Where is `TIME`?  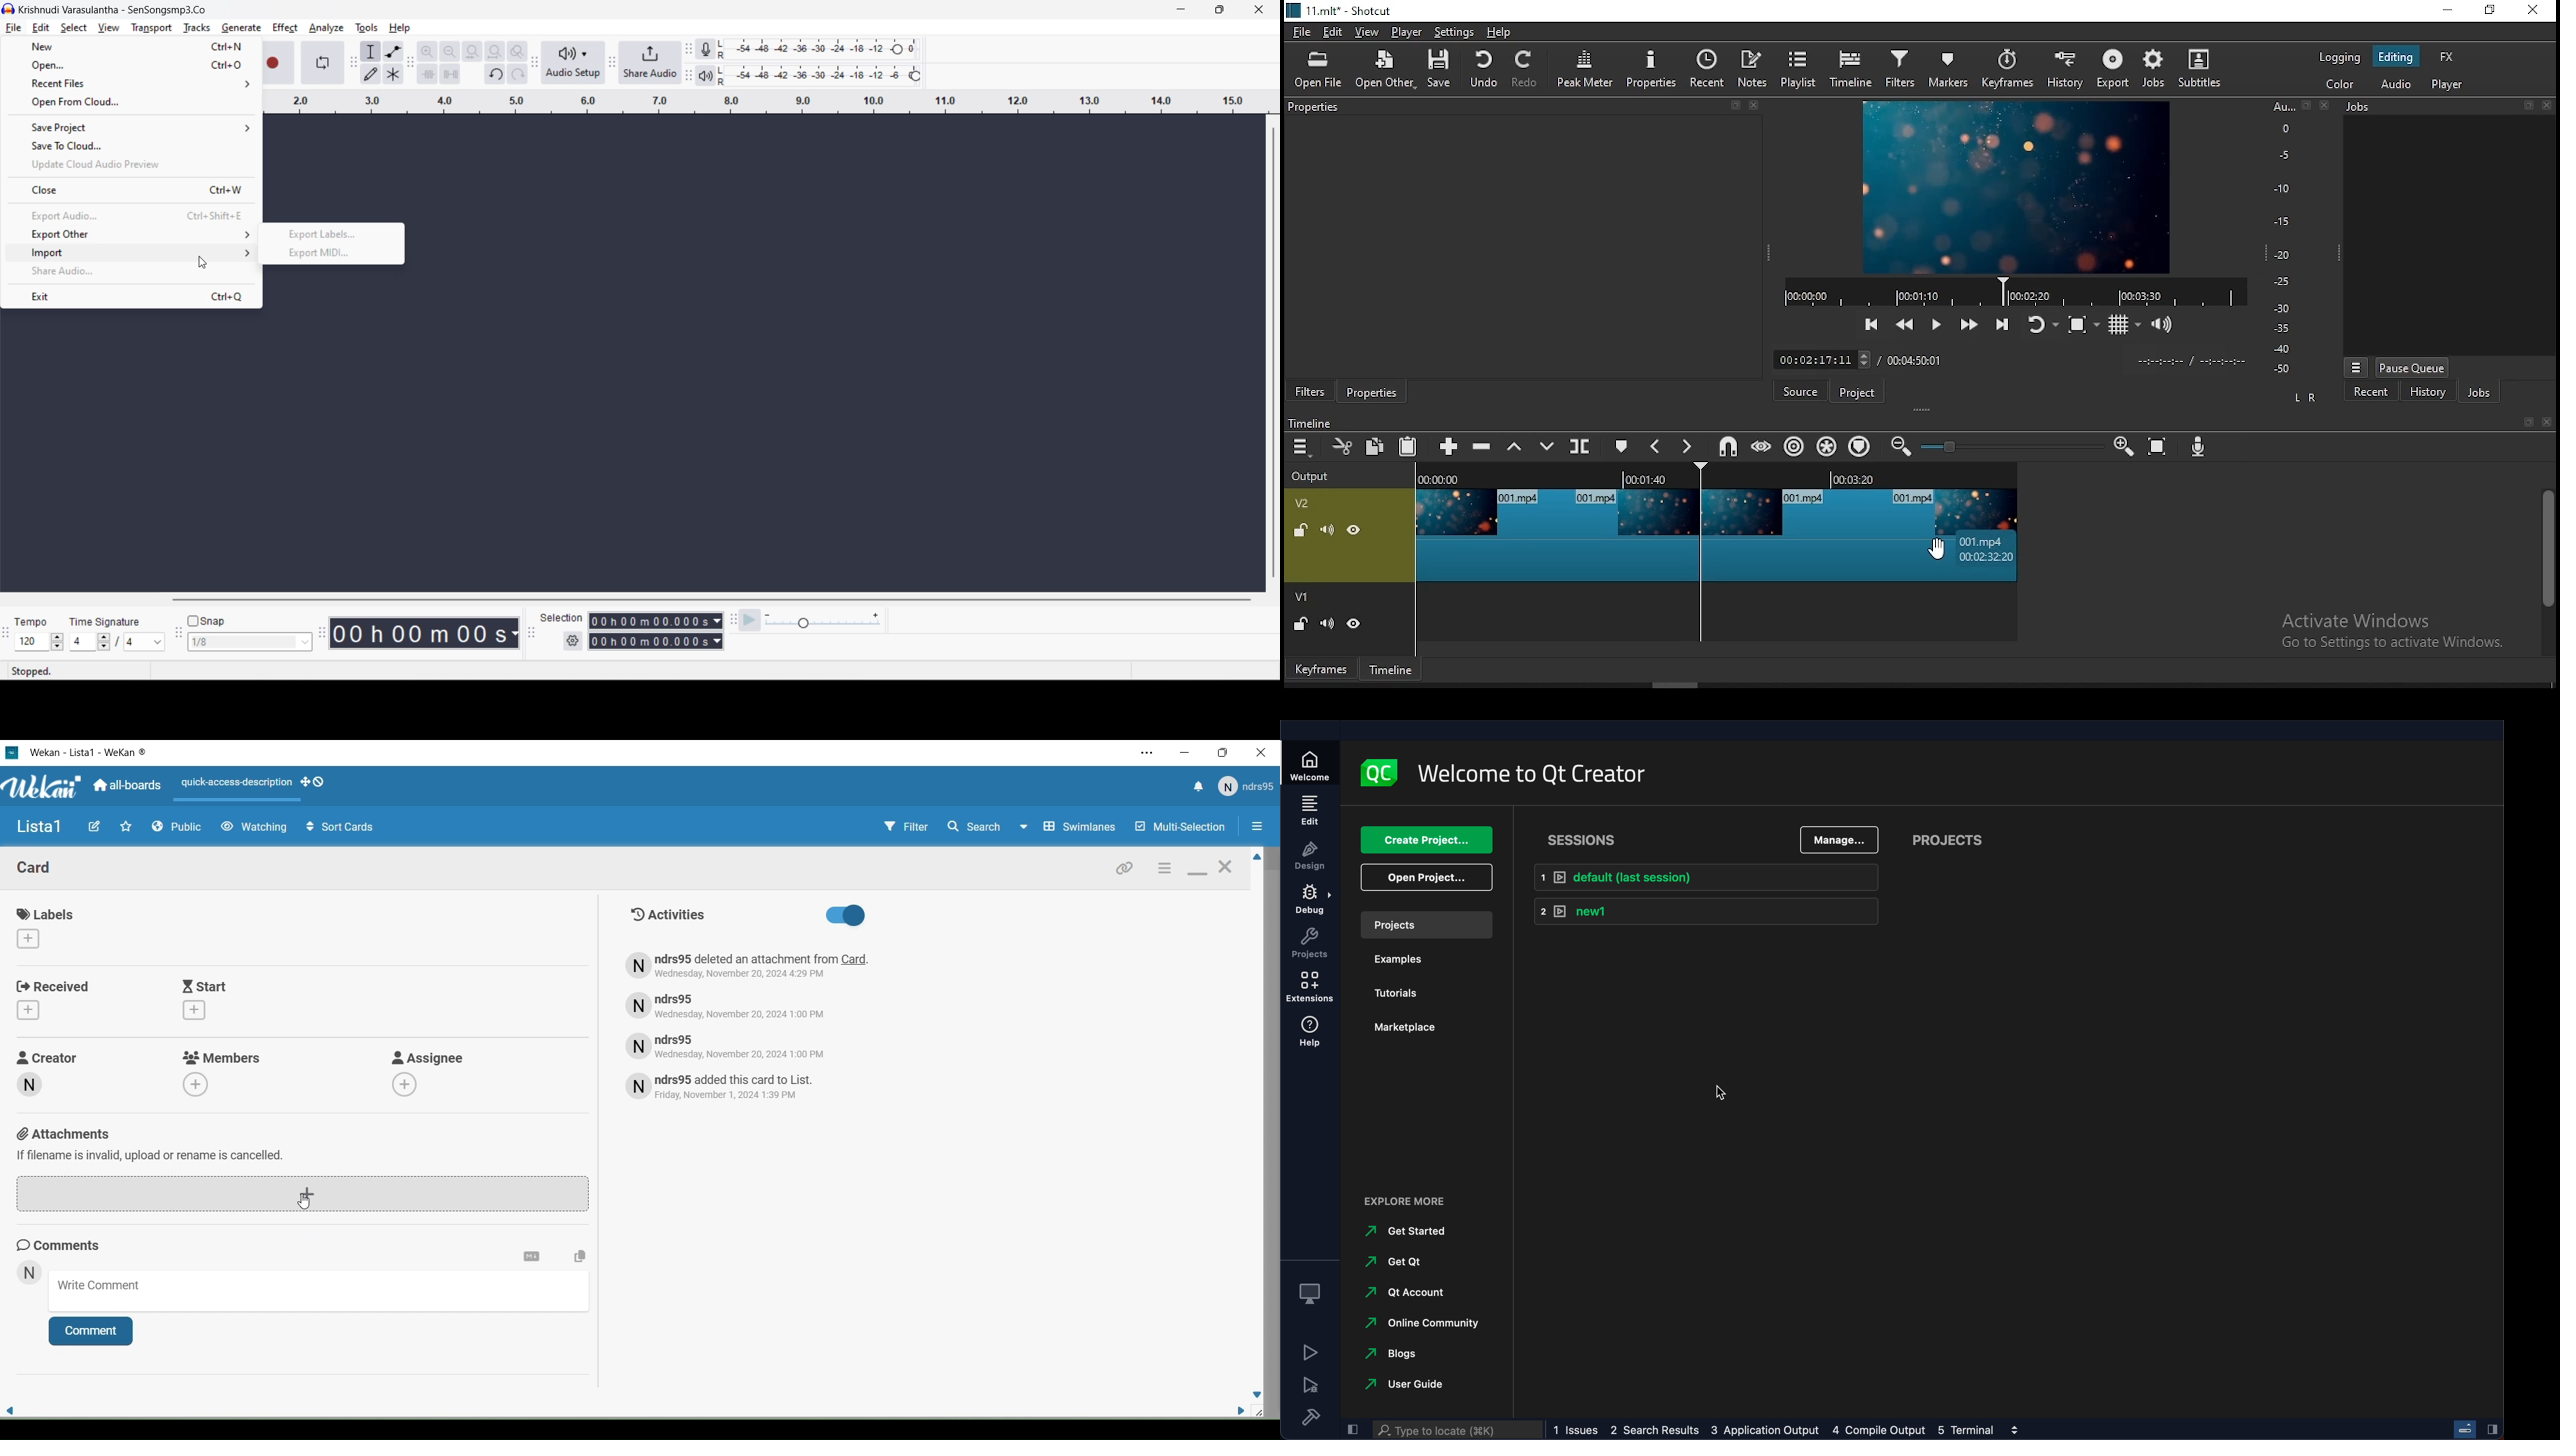
TIME is located at coordinates (2191, 361).